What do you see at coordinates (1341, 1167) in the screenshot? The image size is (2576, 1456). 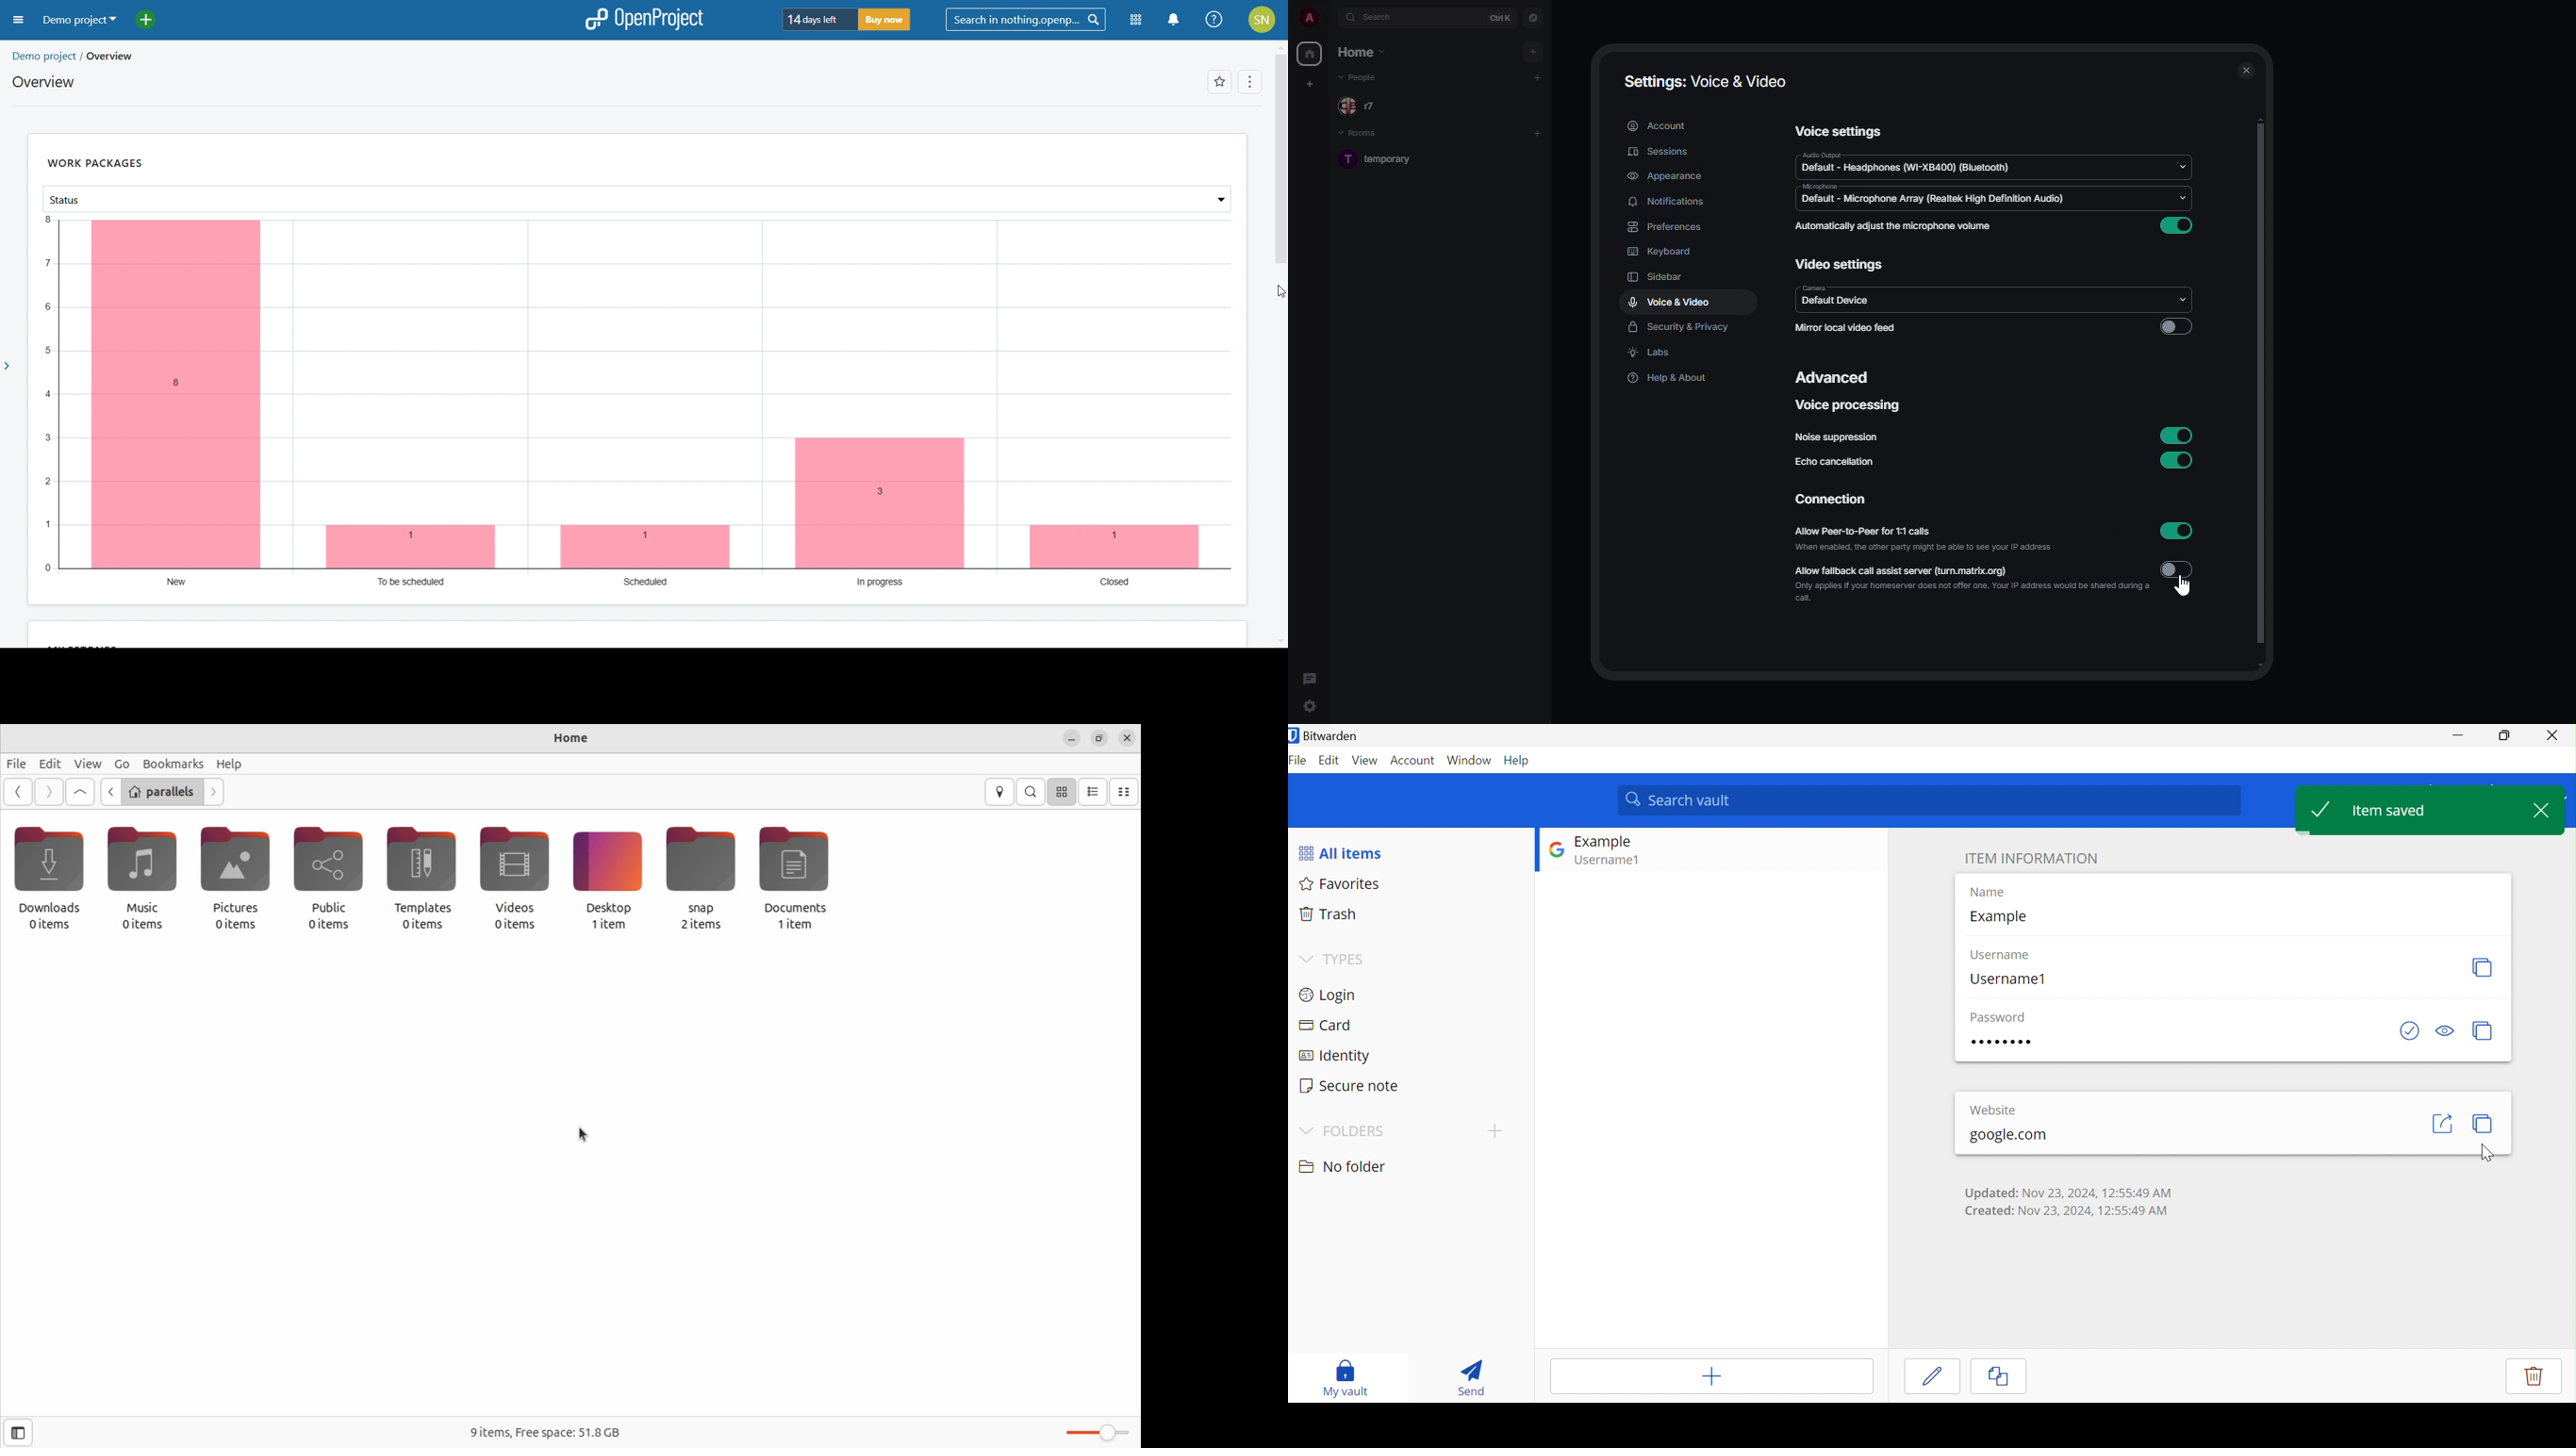 I see `No folder` at bounding box center [1341, 1167].